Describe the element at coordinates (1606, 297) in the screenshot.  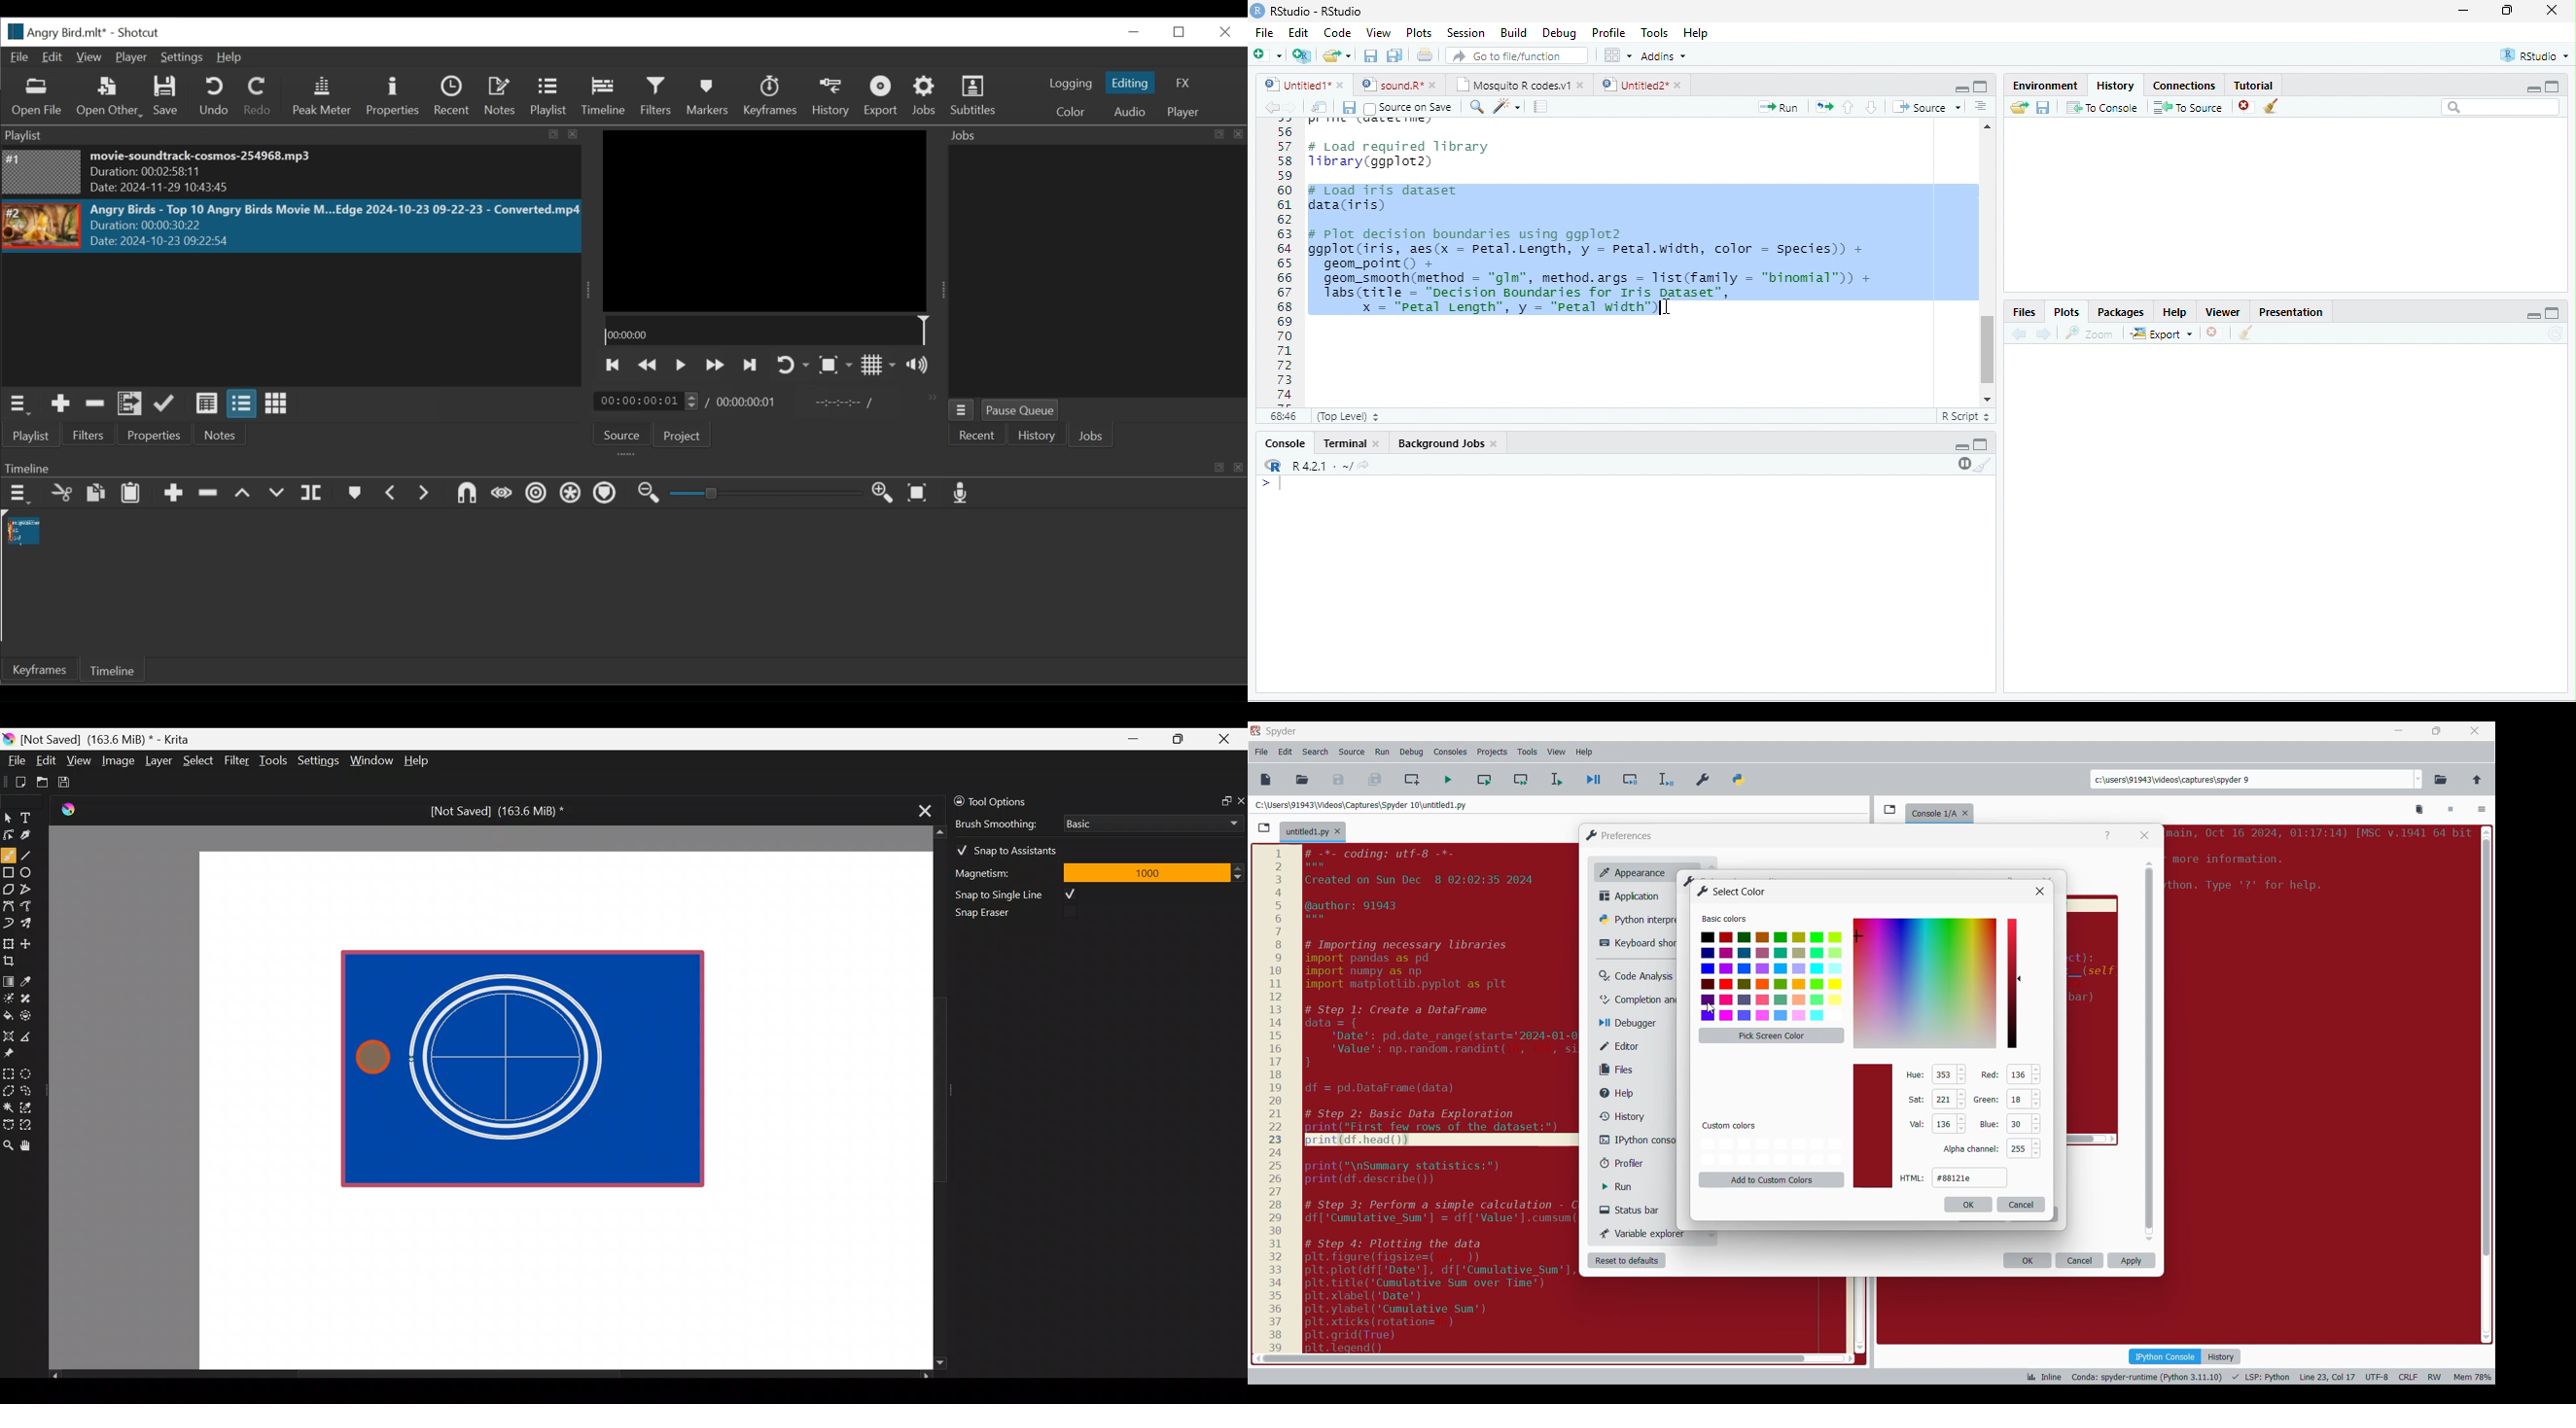
I see `geom_smooth(method = gim , method.args = list(Tamily = binomial )) +
Tabs(title - “Decision Boundaries for Iris Dataset”,
x = "petal Length”, y = "Petal width")` at that location.